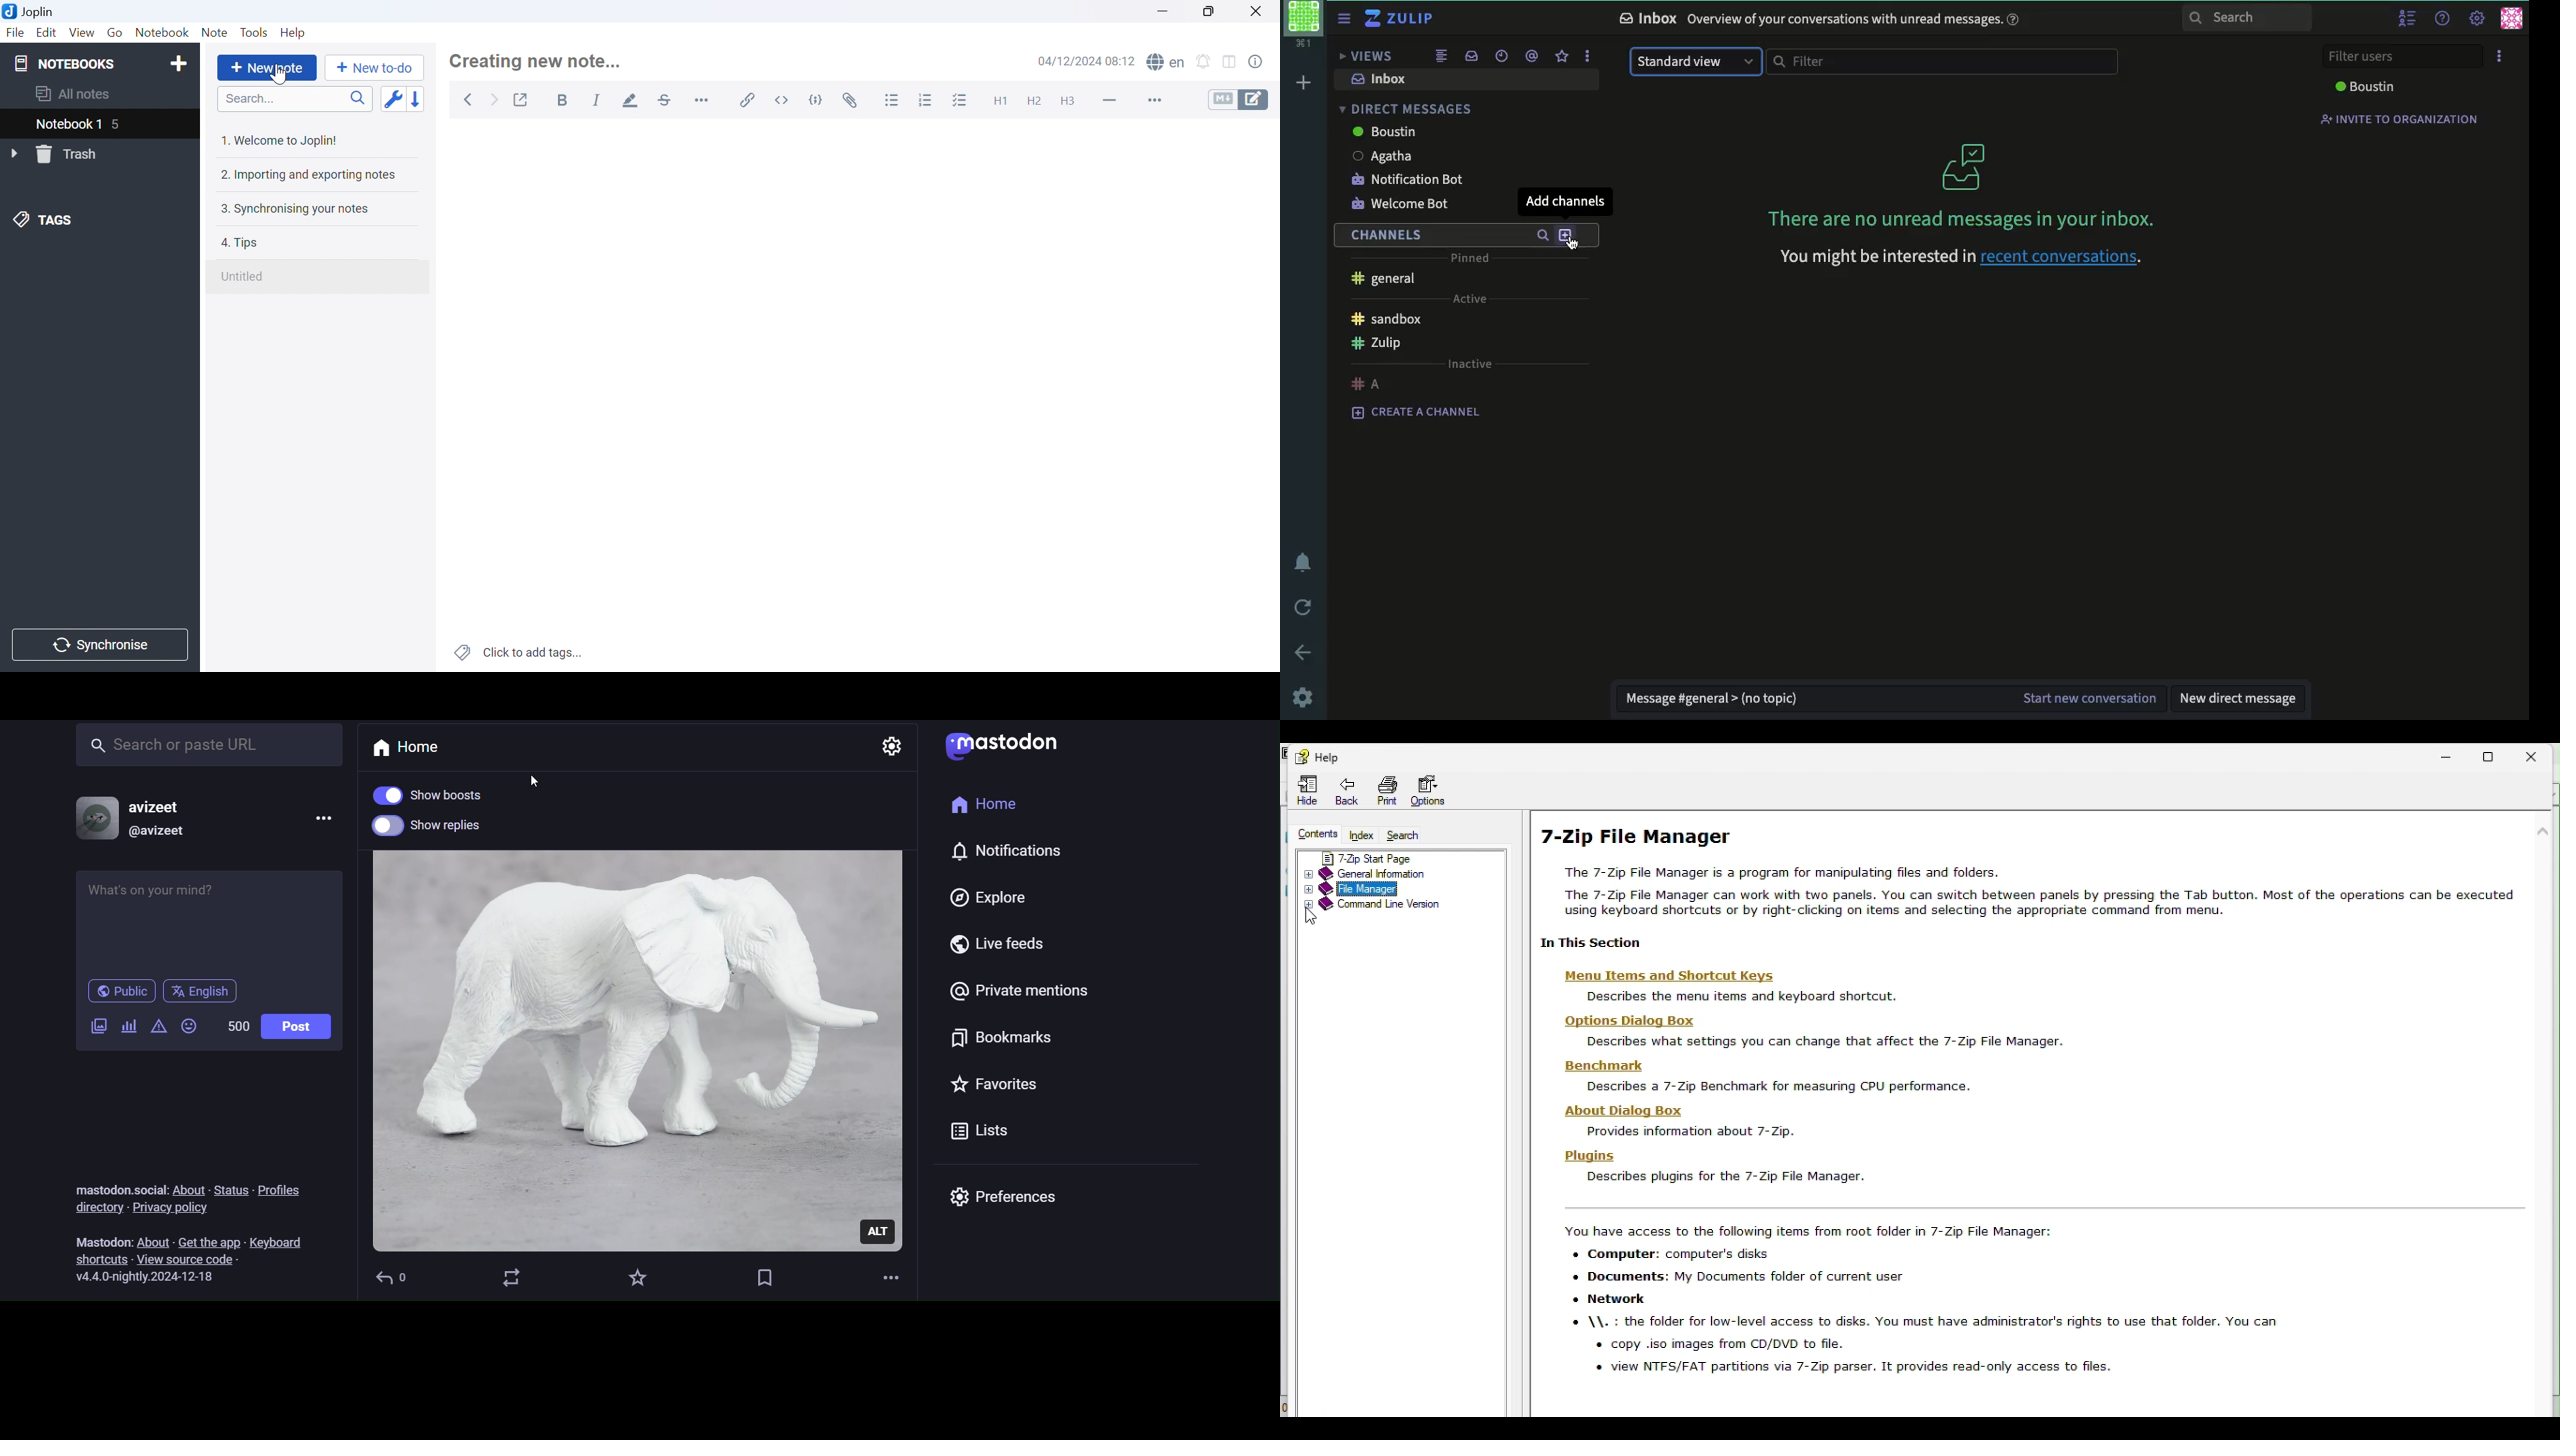  Describe the element at coordinates (45, 222) in the screenshot. I see `TAGS` at that location.